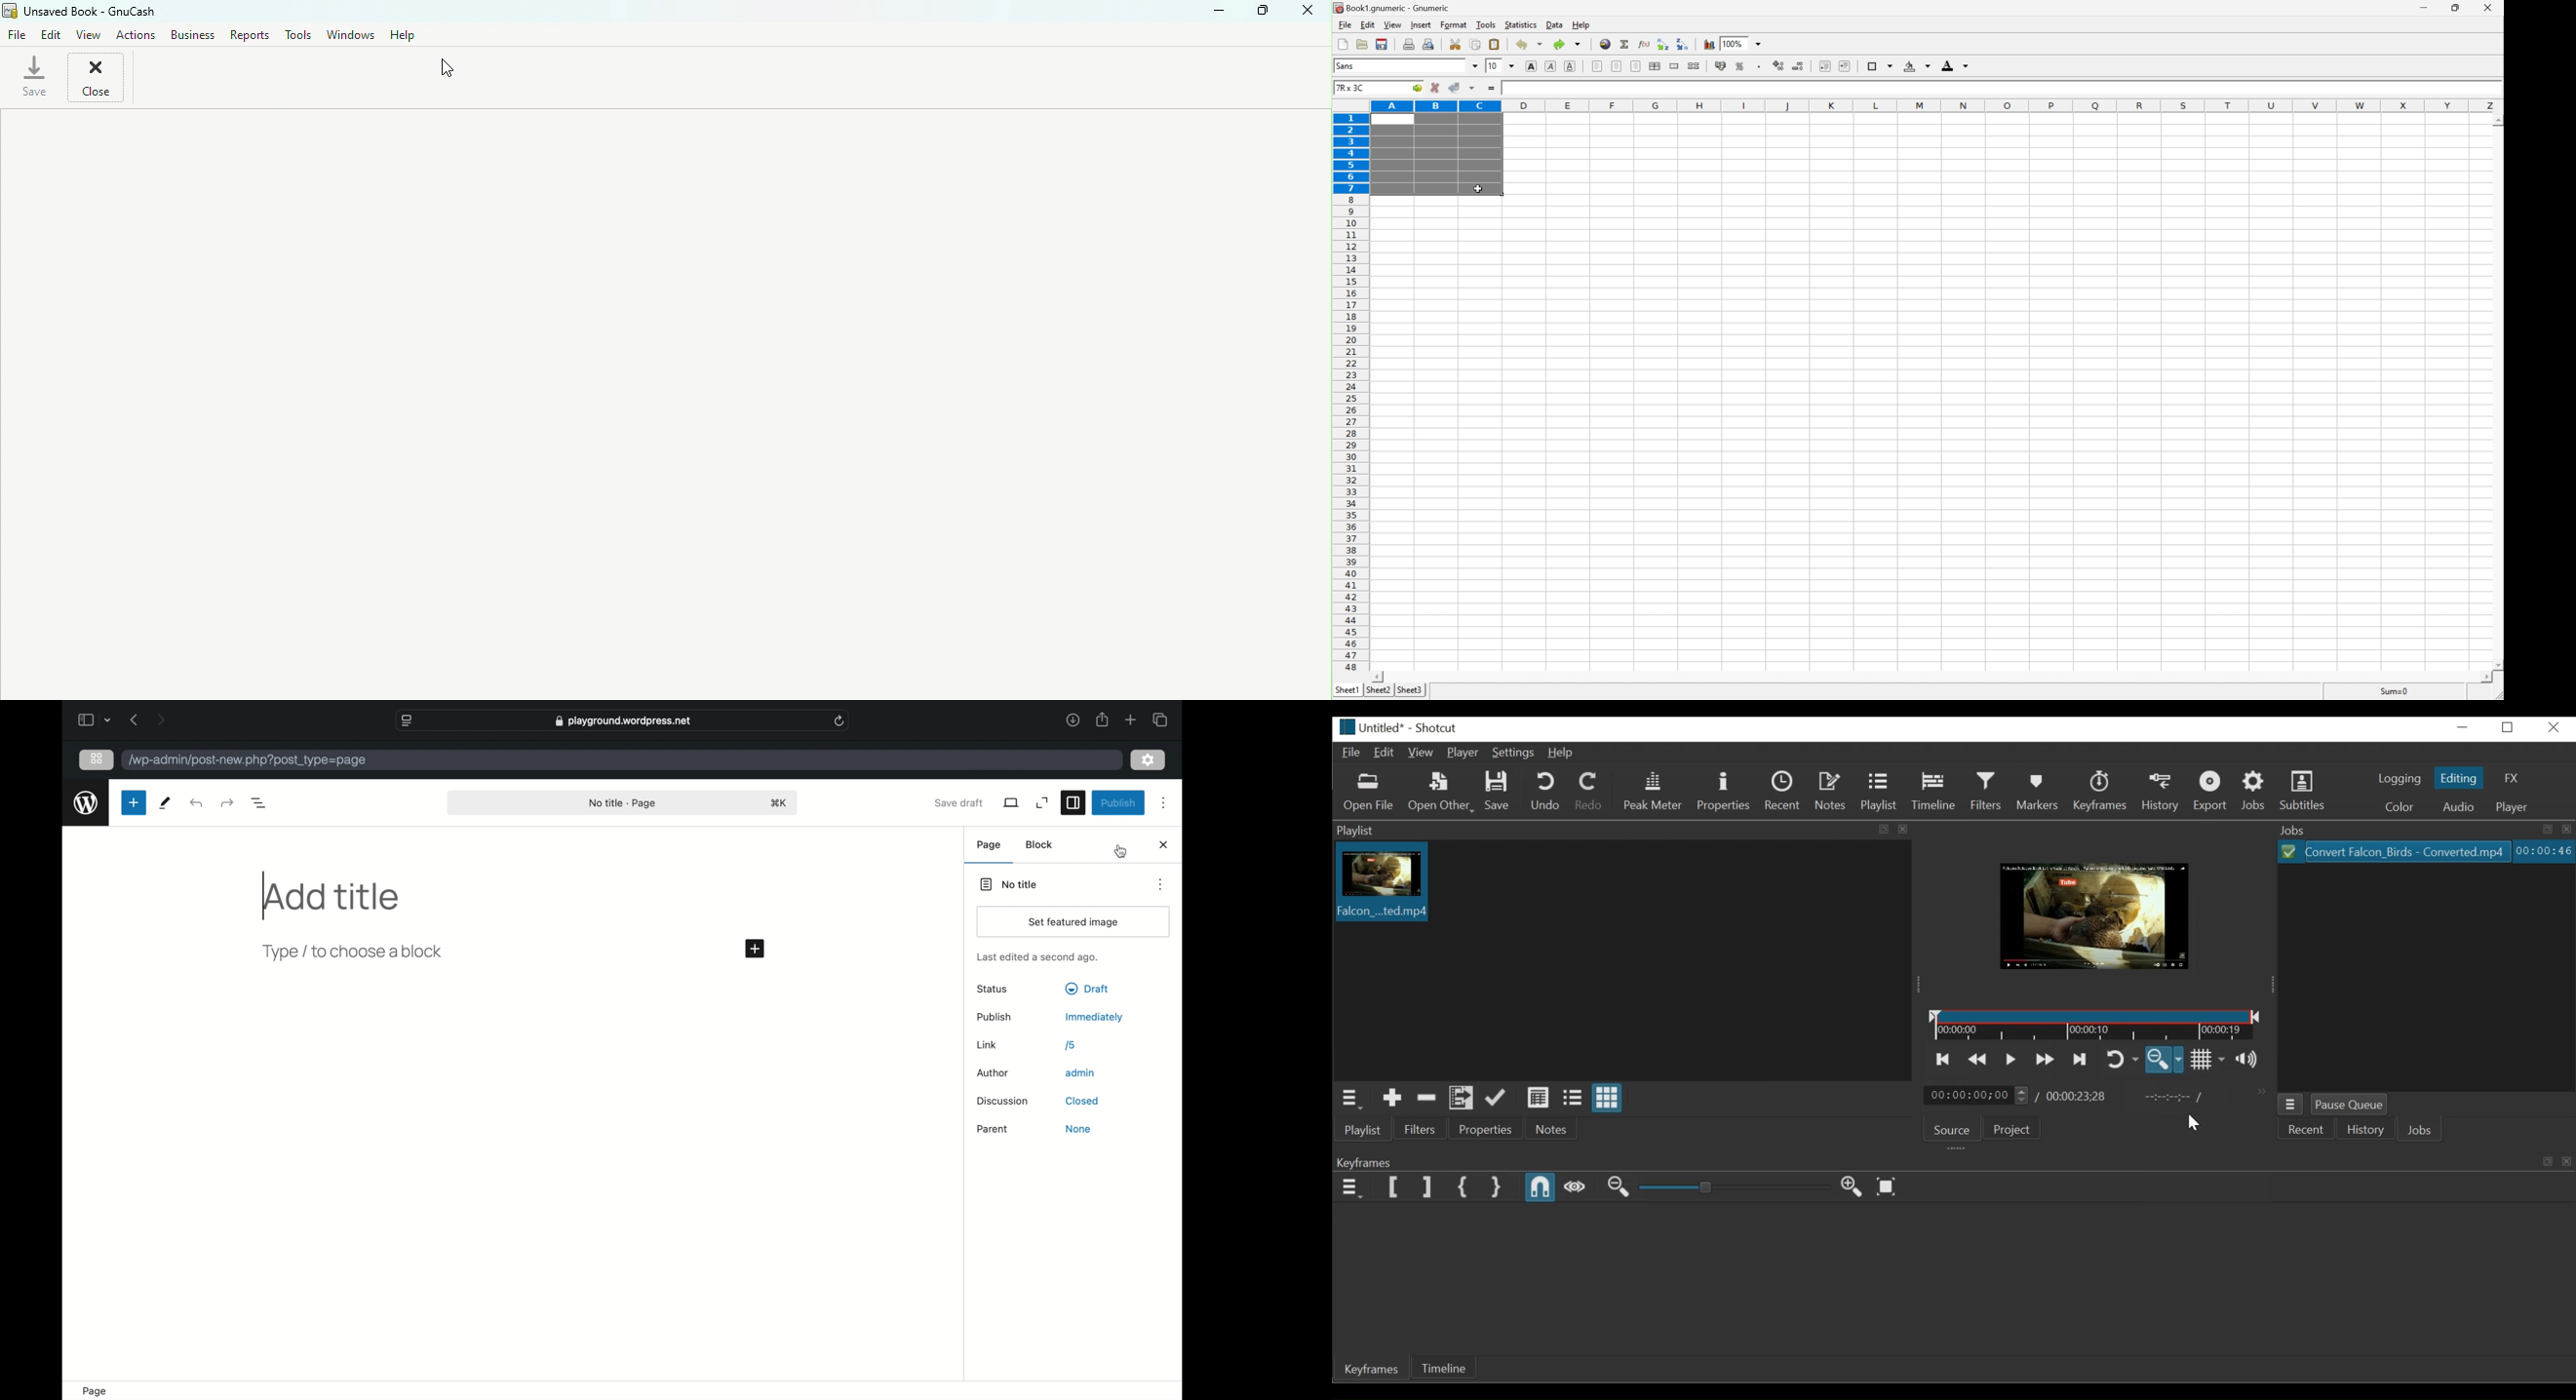  Describe the element at coordinates (1617, 67) in the screenshot. I see `center horizontally` at that location.